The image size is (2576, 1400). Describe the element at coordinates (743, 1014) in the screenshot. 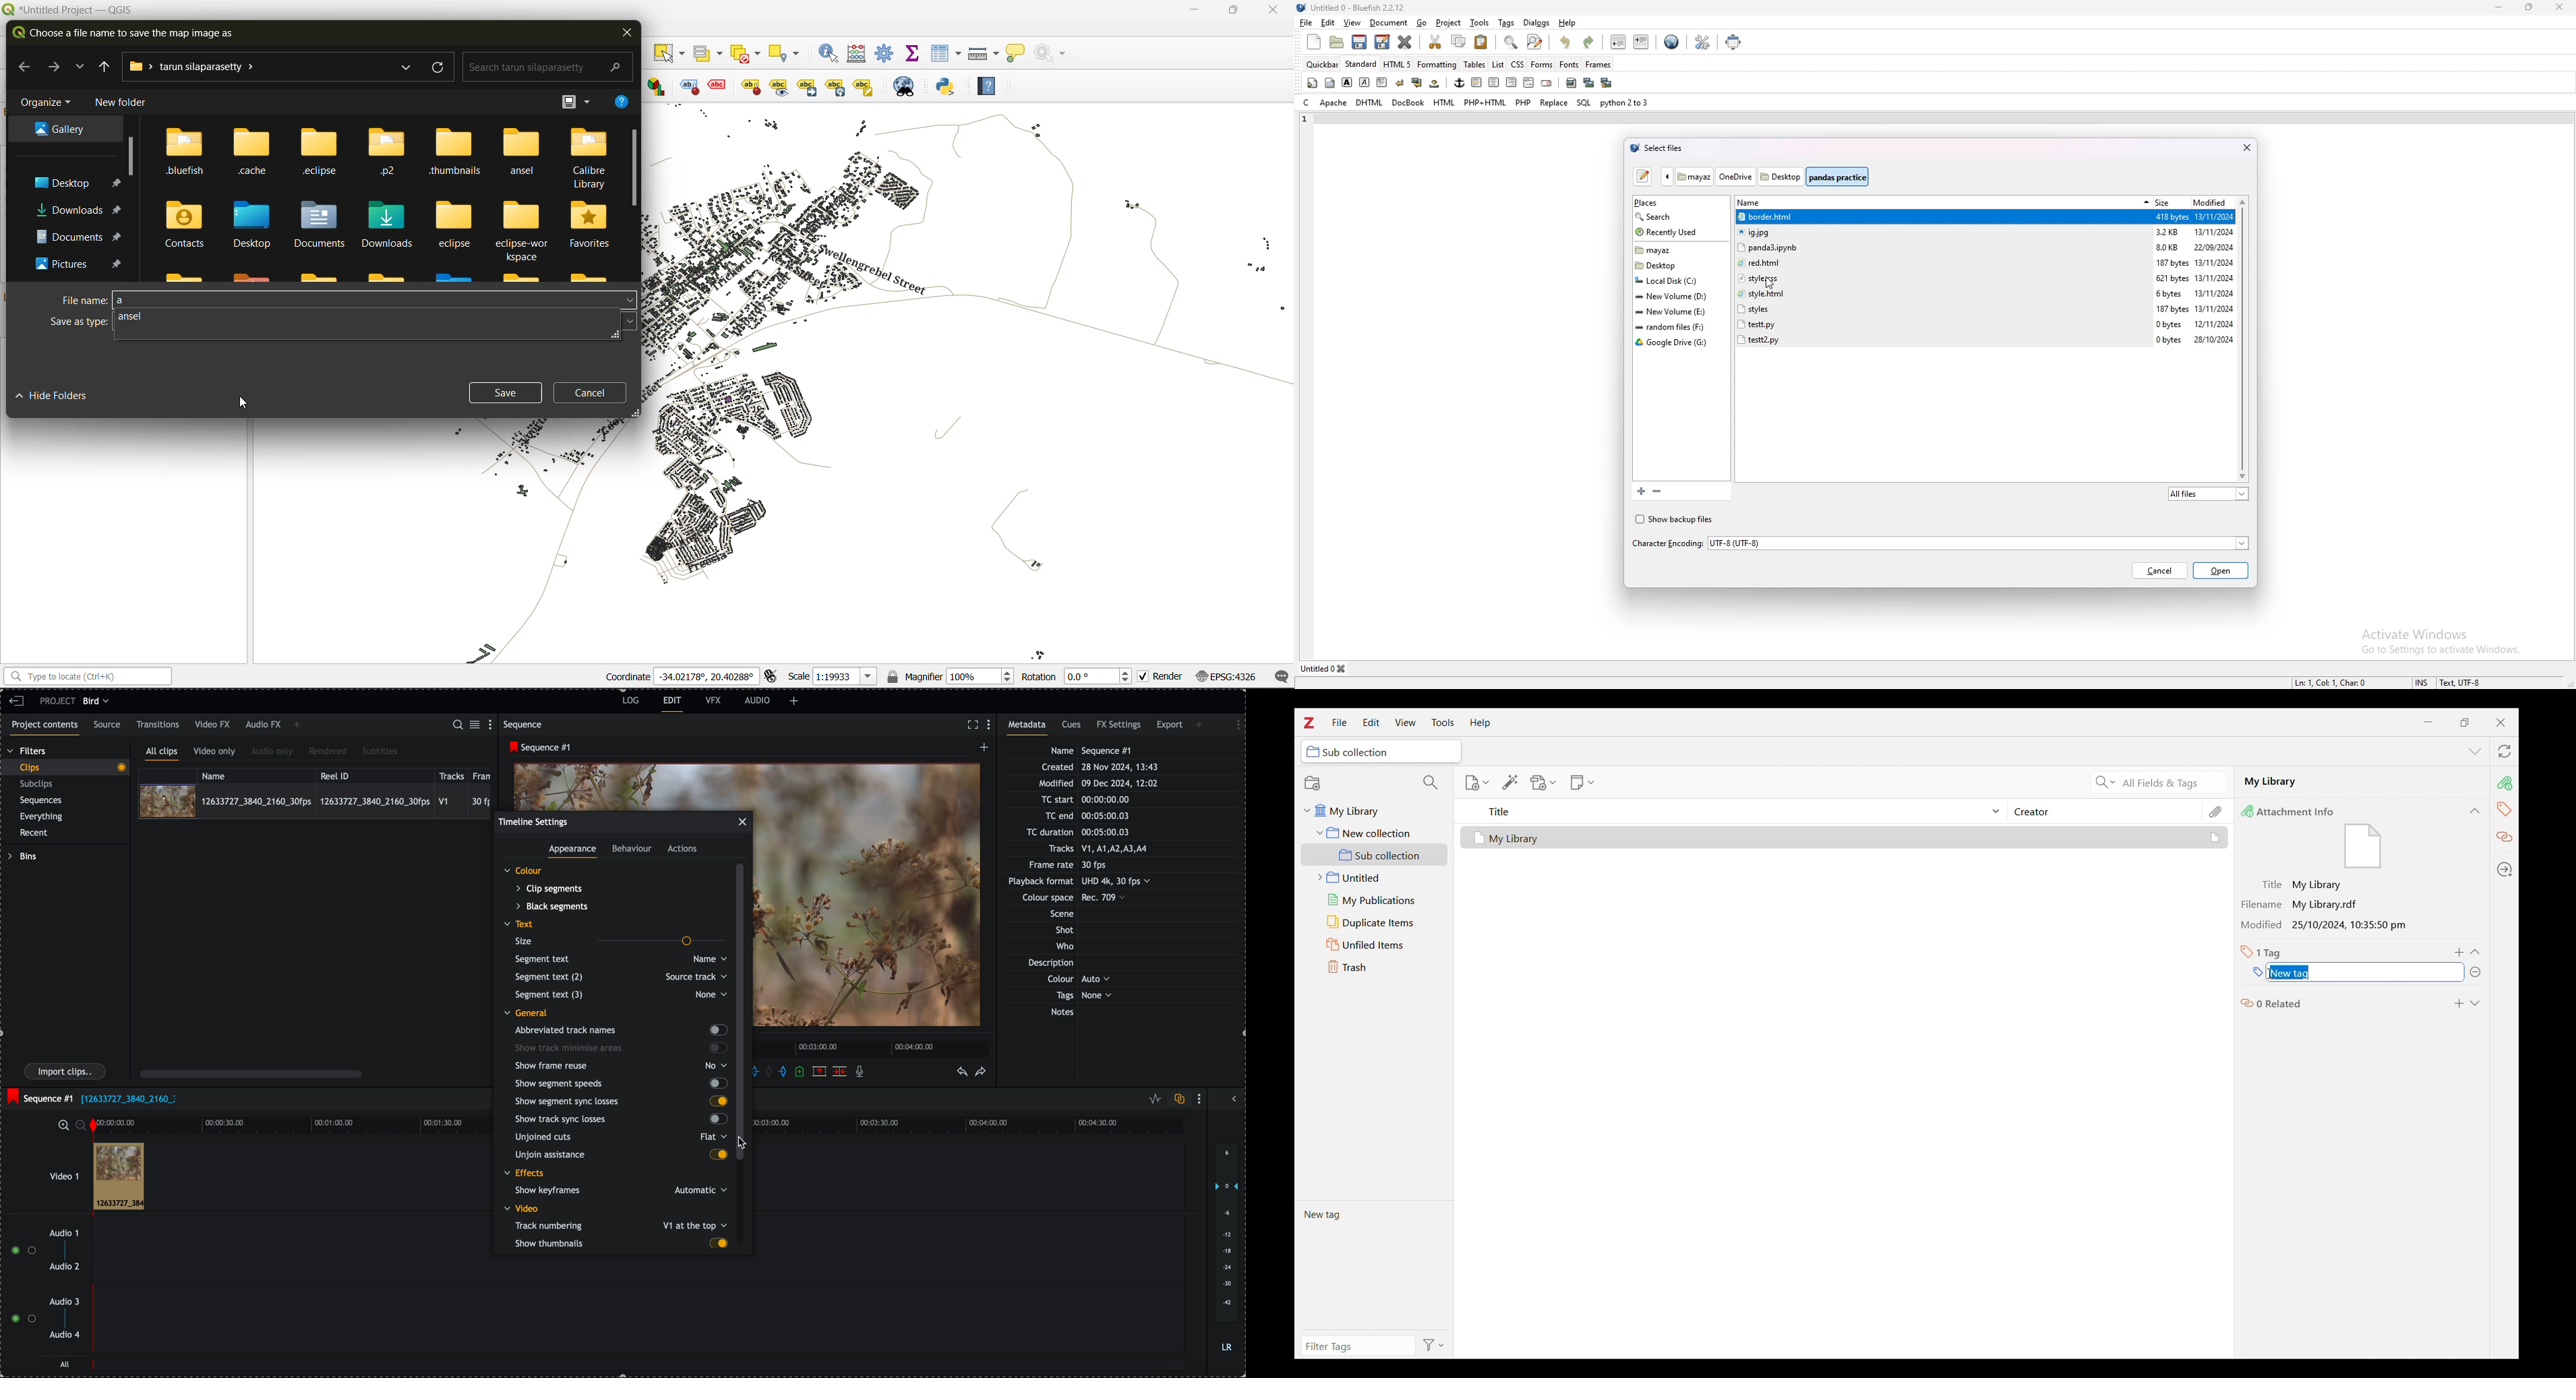

I see `click on scroll bar` at that location.